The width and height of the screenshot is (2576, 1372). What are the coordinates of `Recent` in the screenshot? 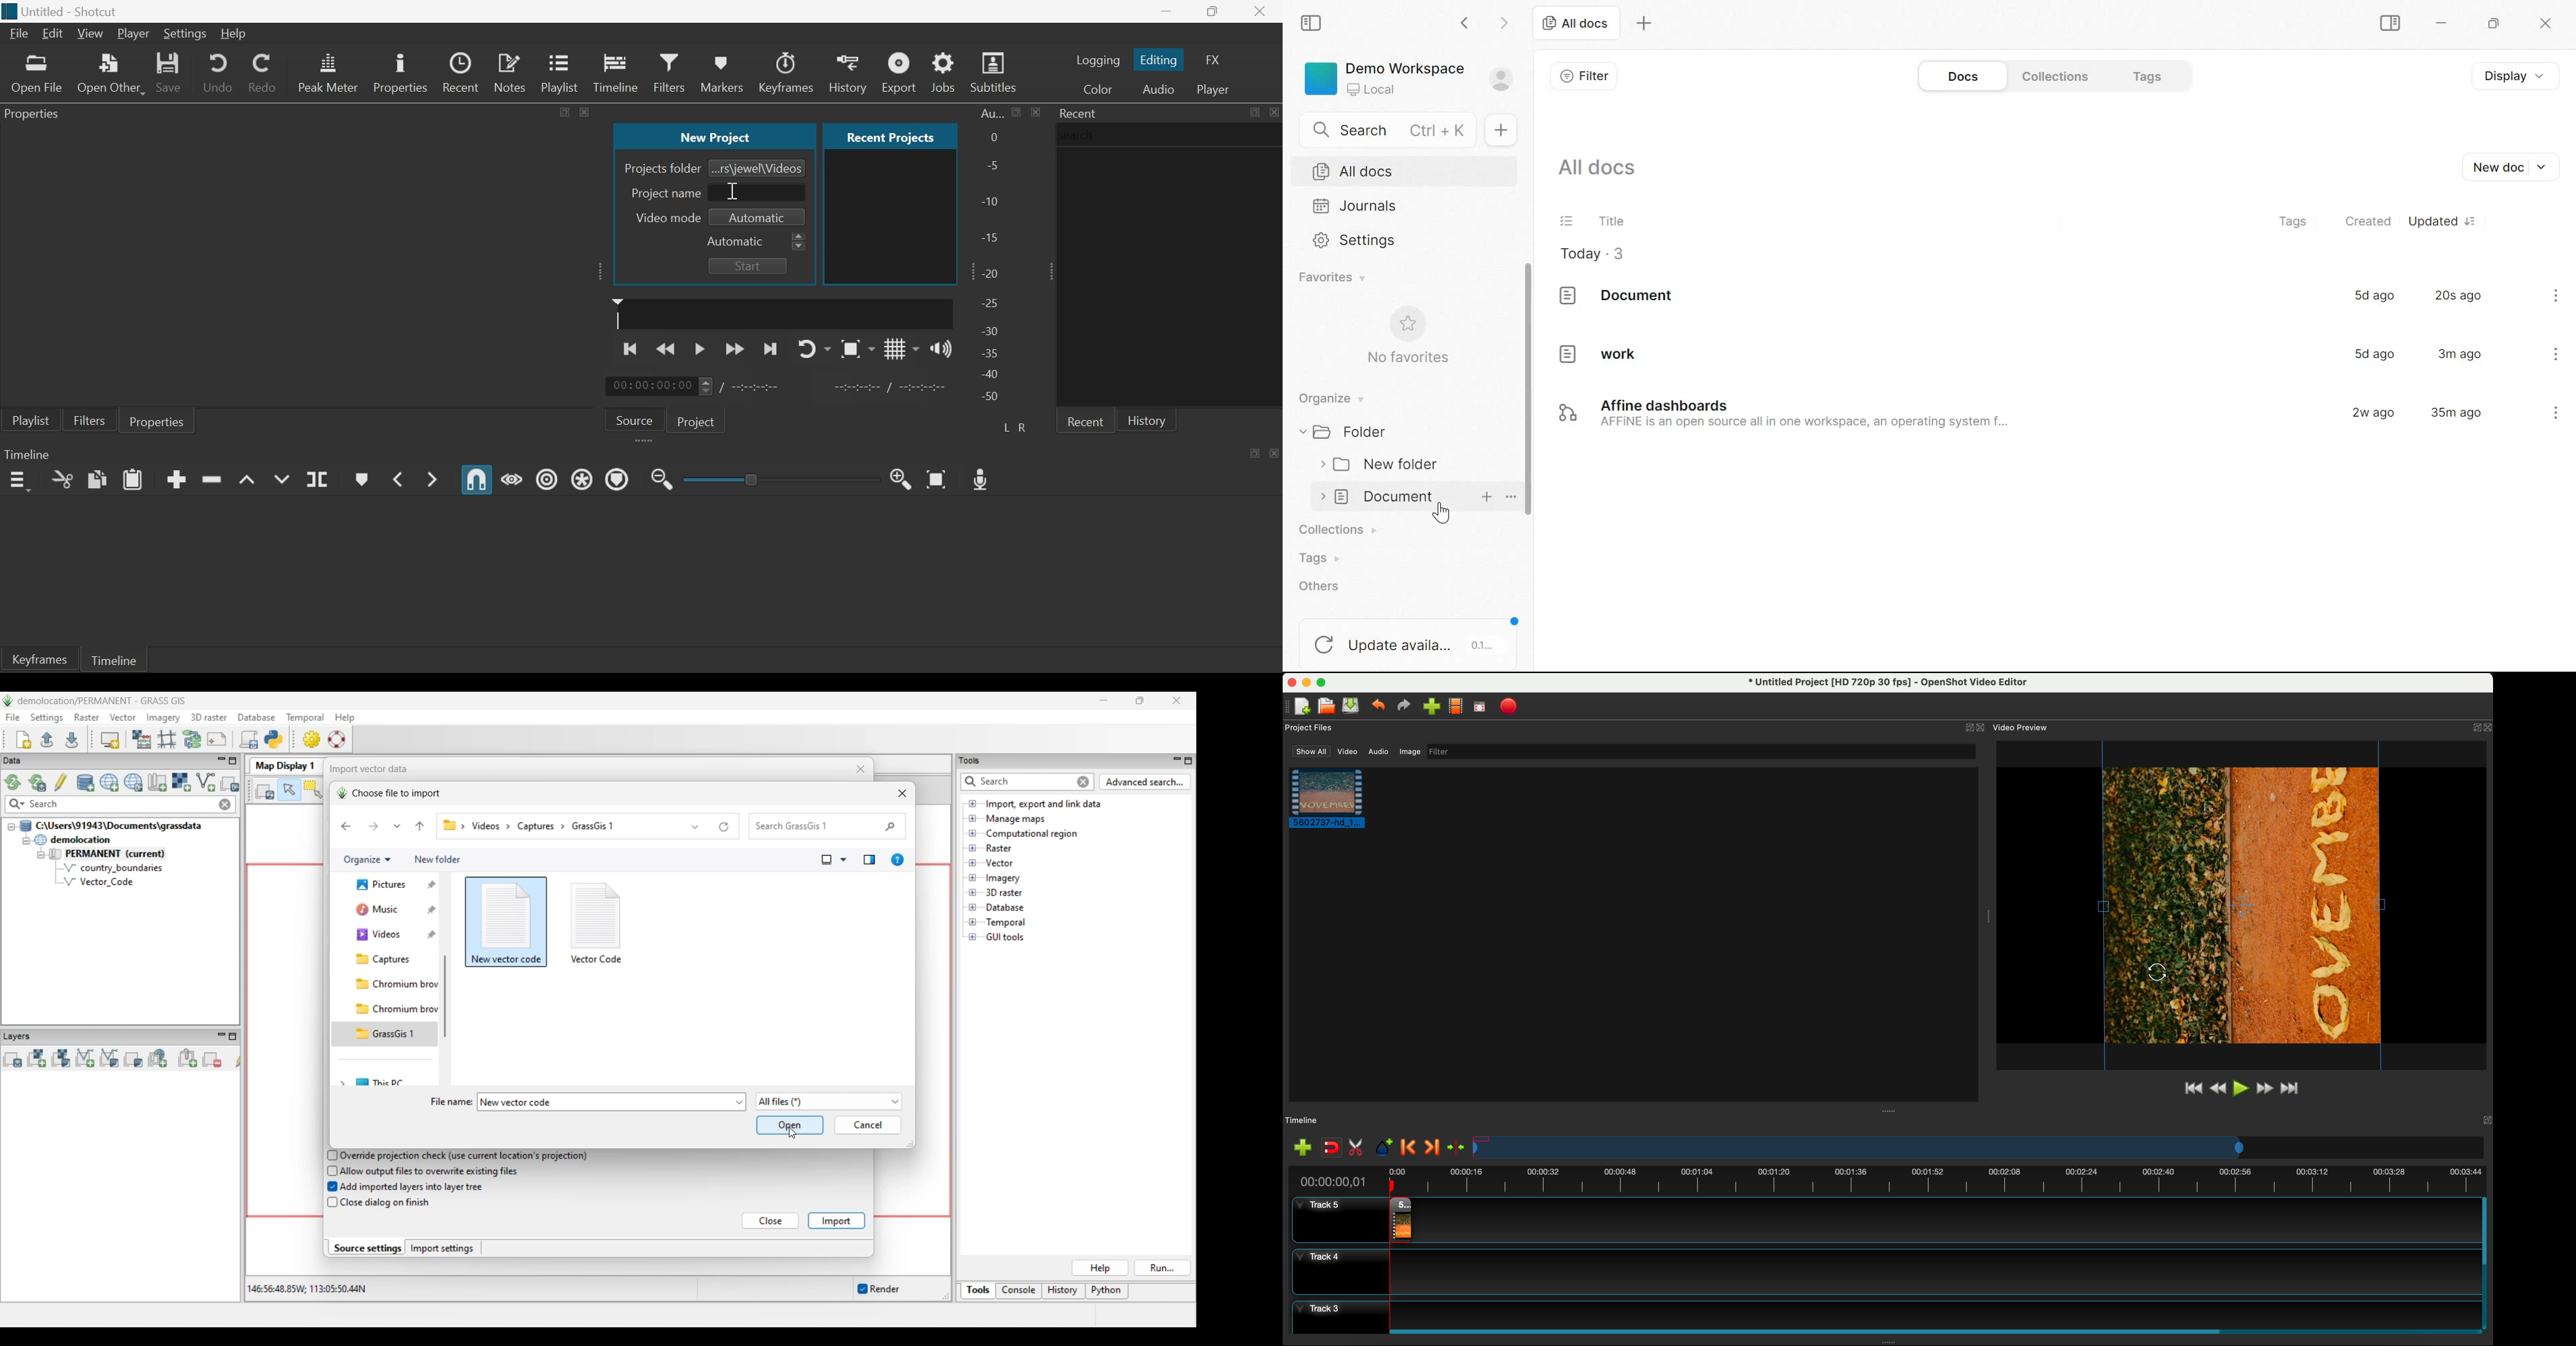 It's located at (1086, 420).